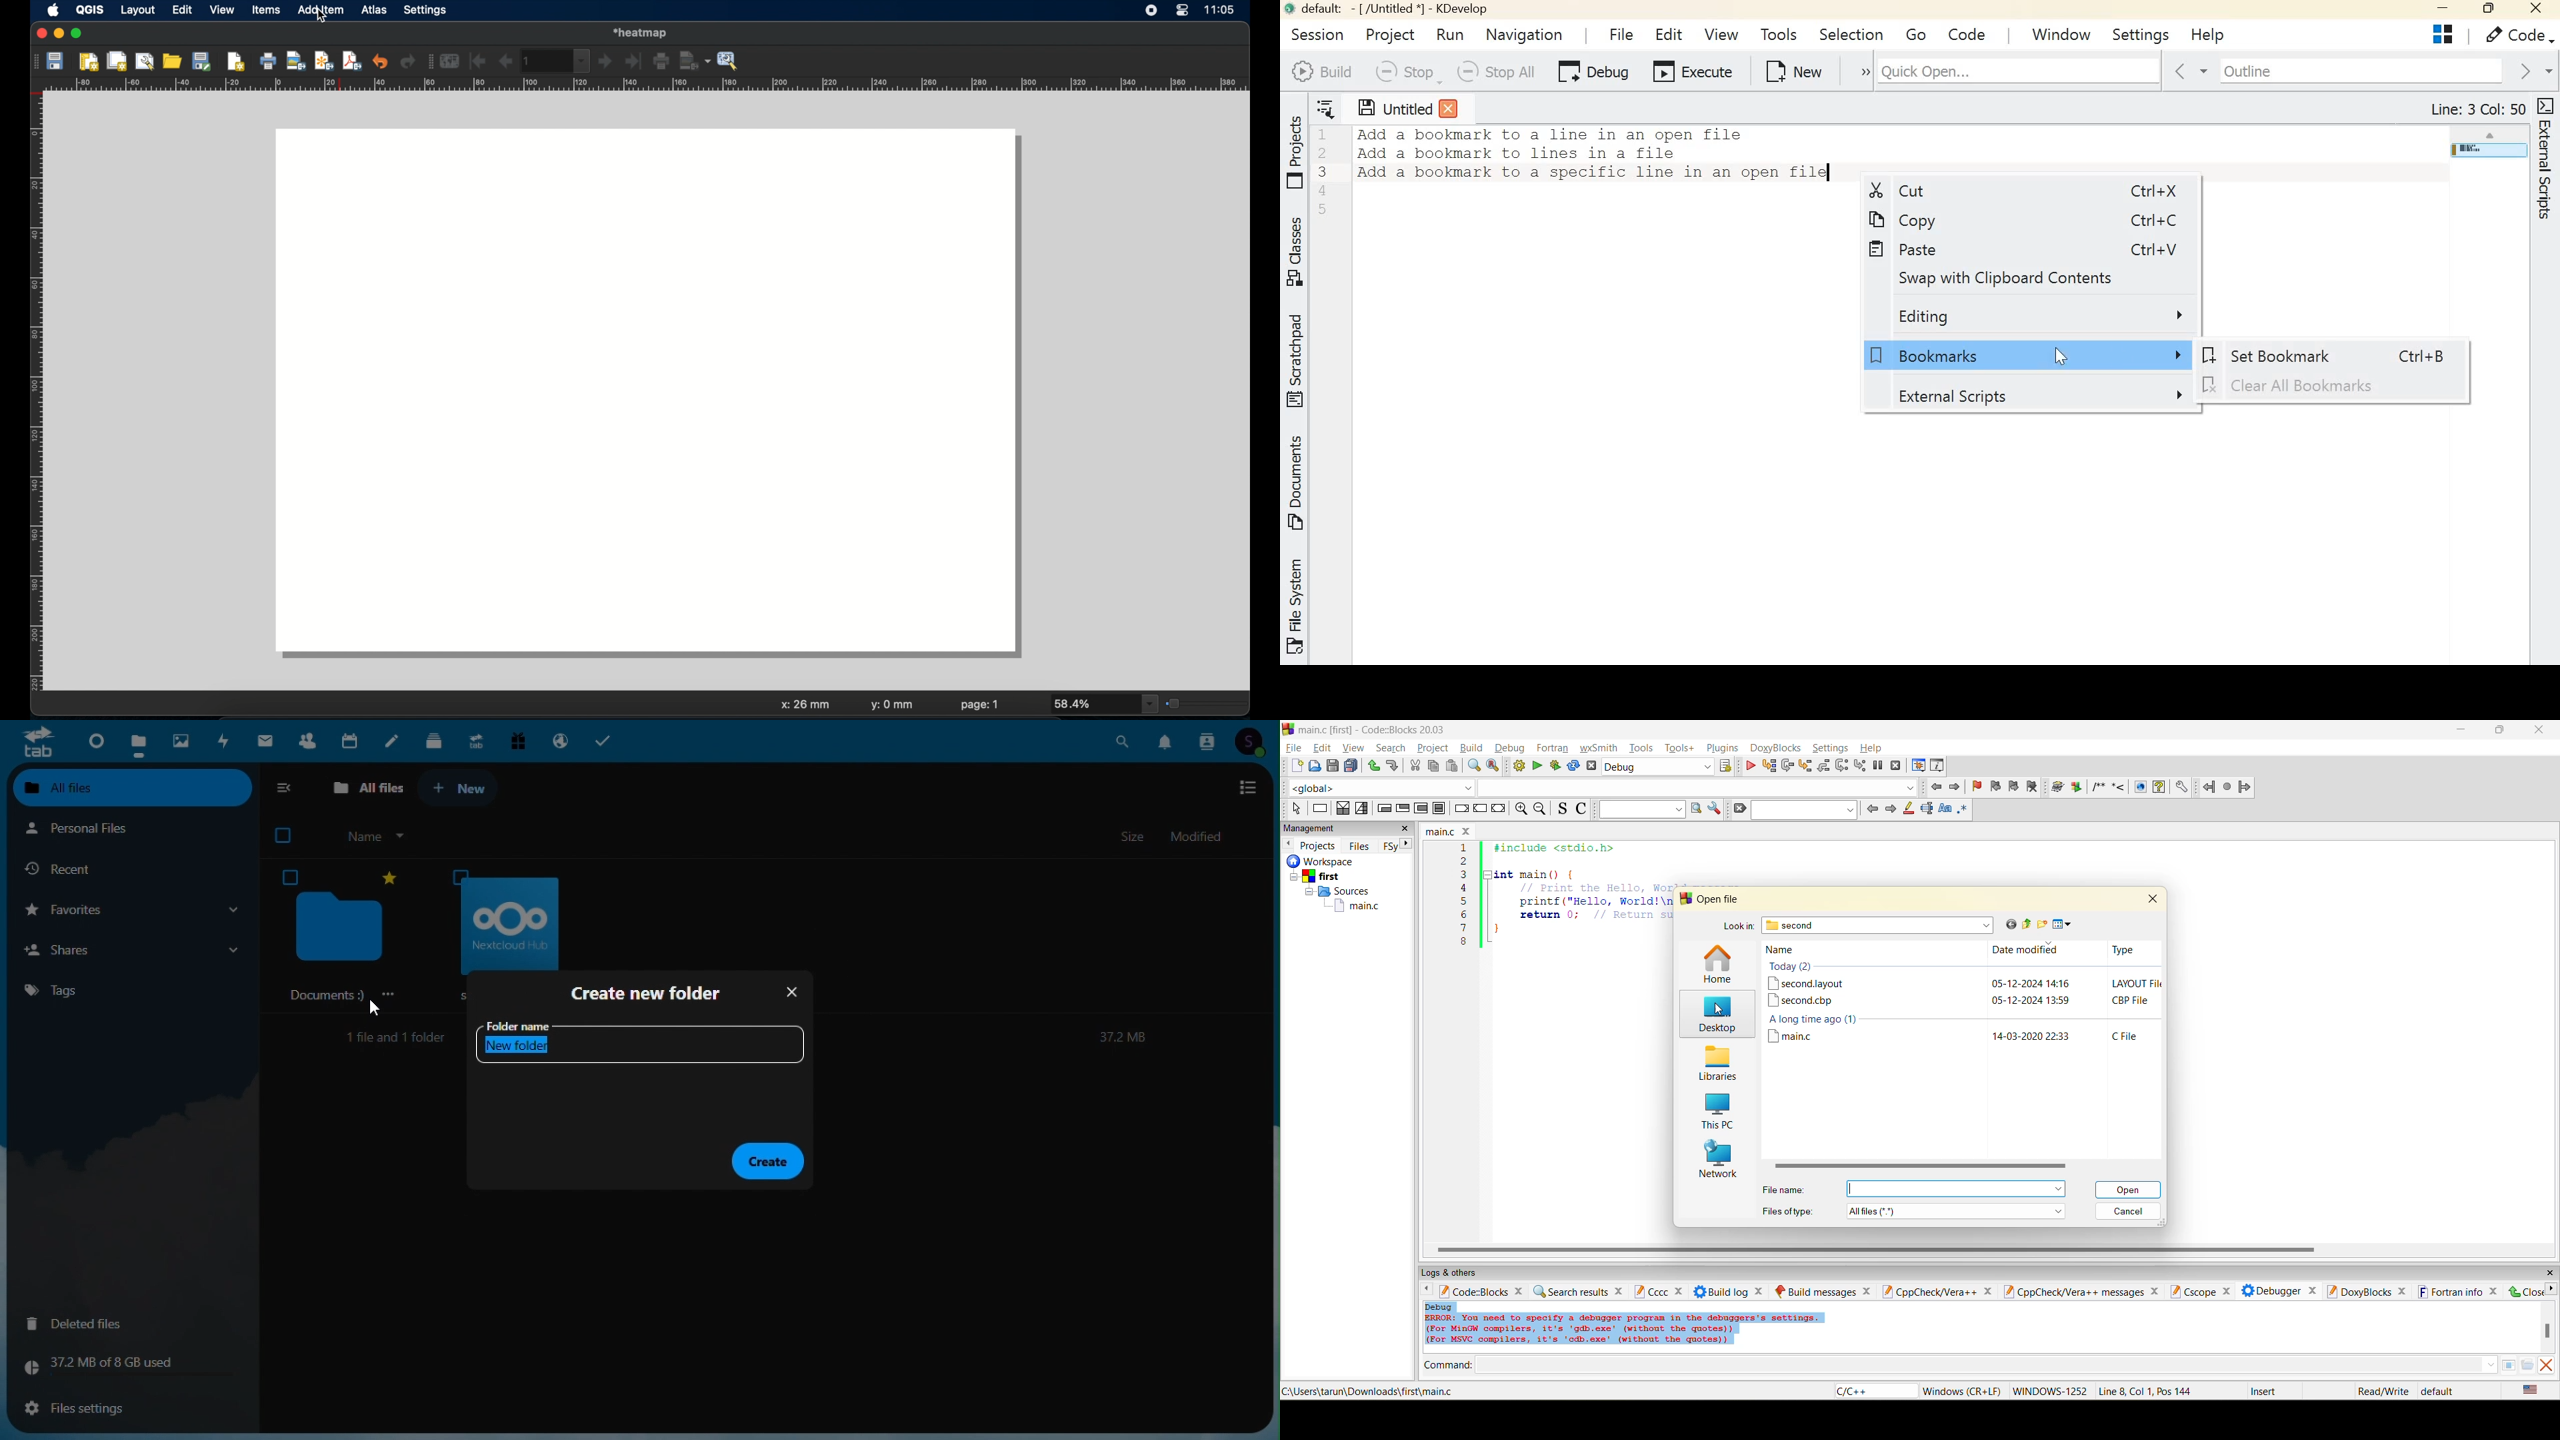 The width and height of the screenshot is (2576, 1456). What do you see at coordinates (408, 63) in the screenshot?
I see `redo ` at bounding box center [408, 63].